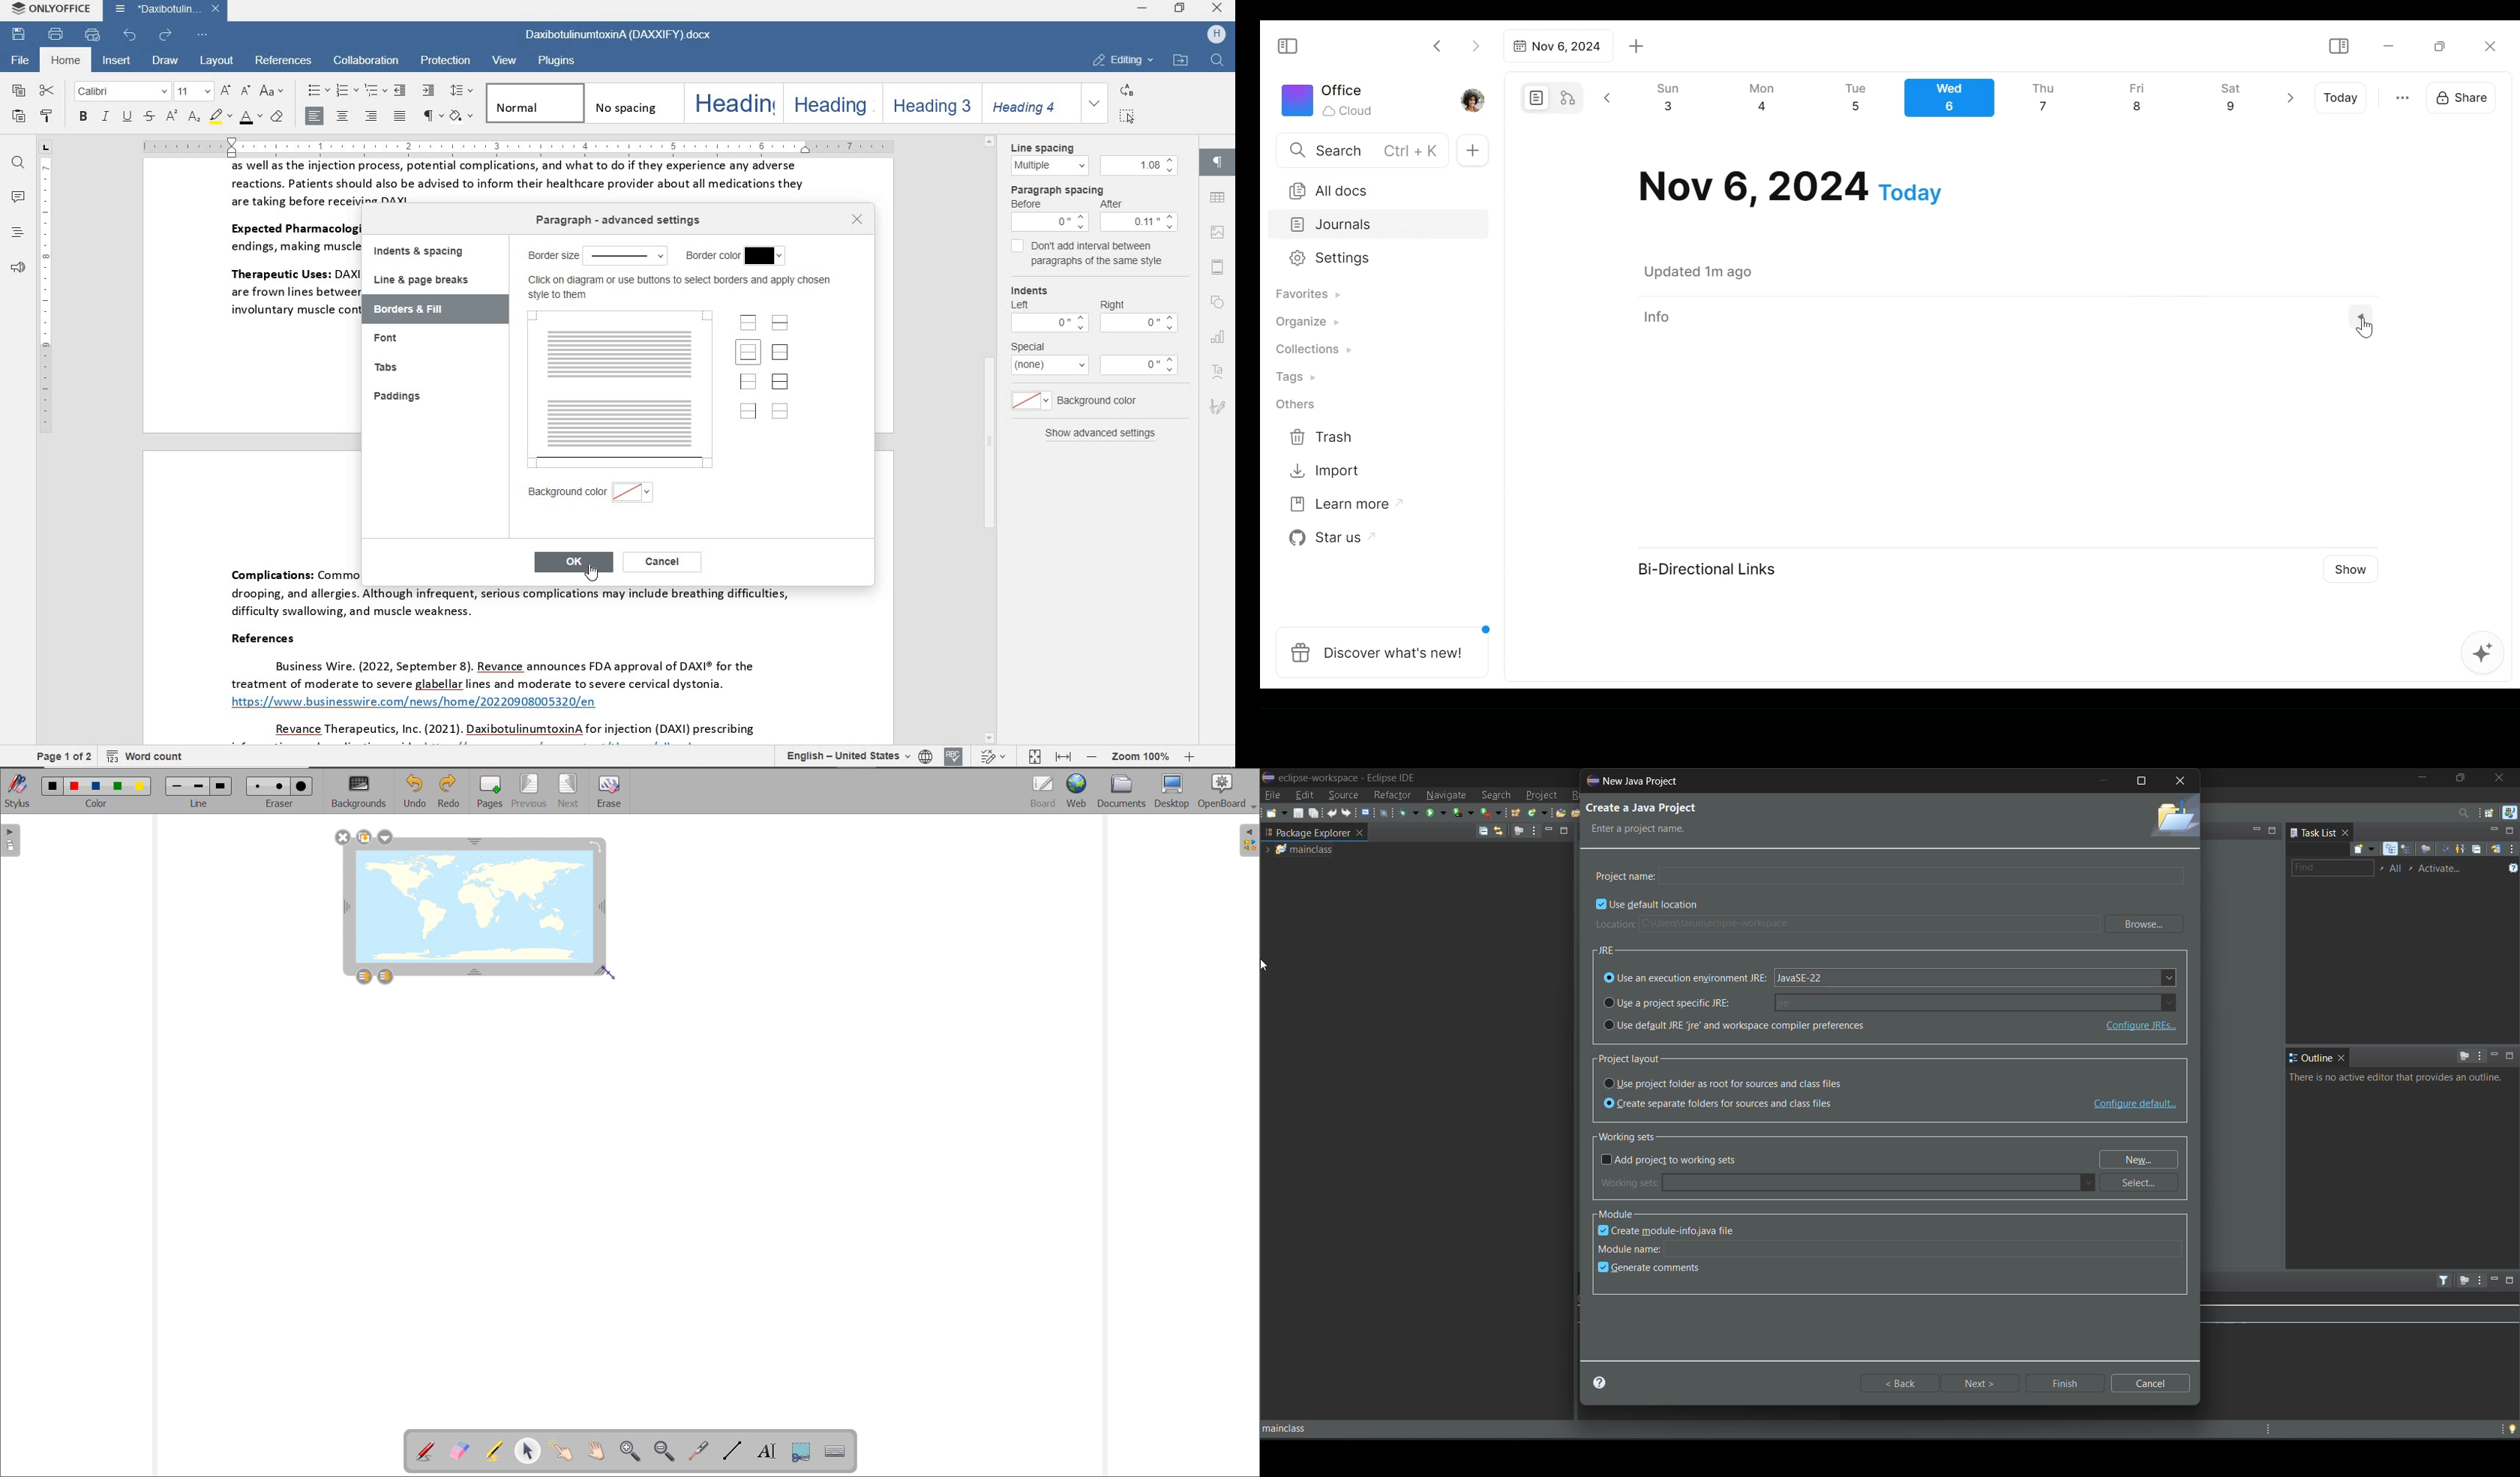 This screenshot has width=2520, height=1484. What do you see at coordinates (734, 256) in the screenshot?
I see `border color` at bounding box center [734, 256].